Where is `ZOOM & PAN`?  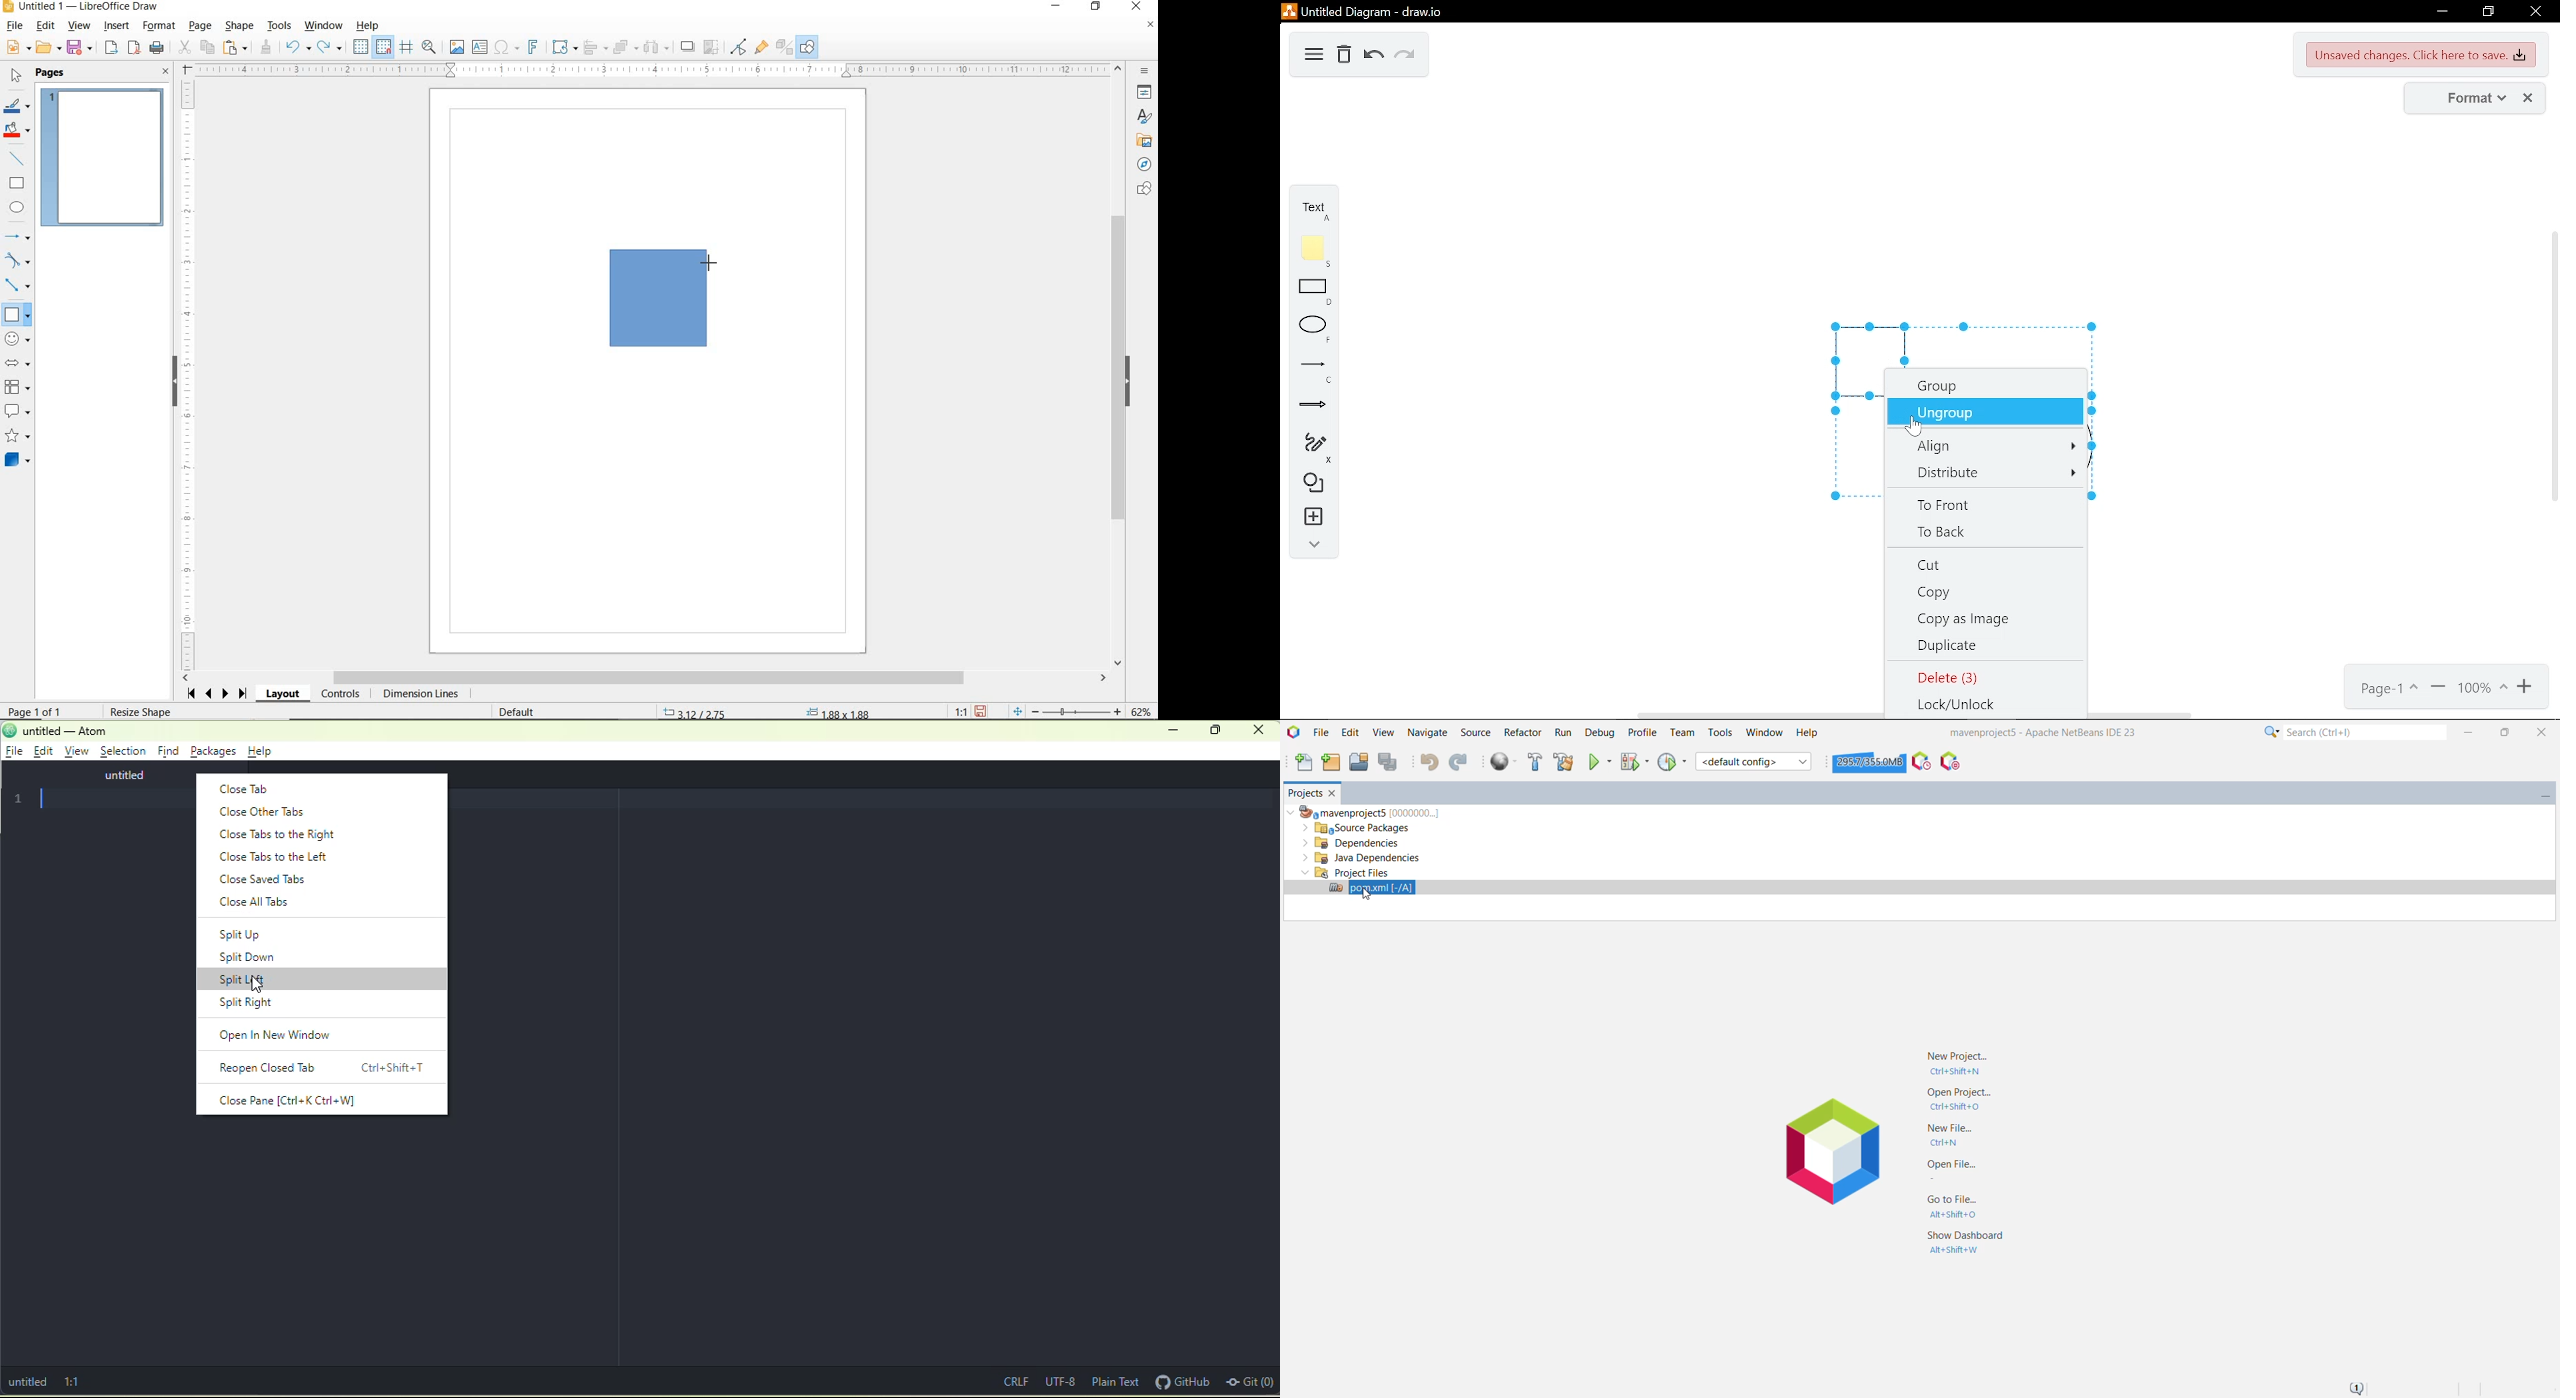 ZOOM & PAN is located at coordinates (430, 47).